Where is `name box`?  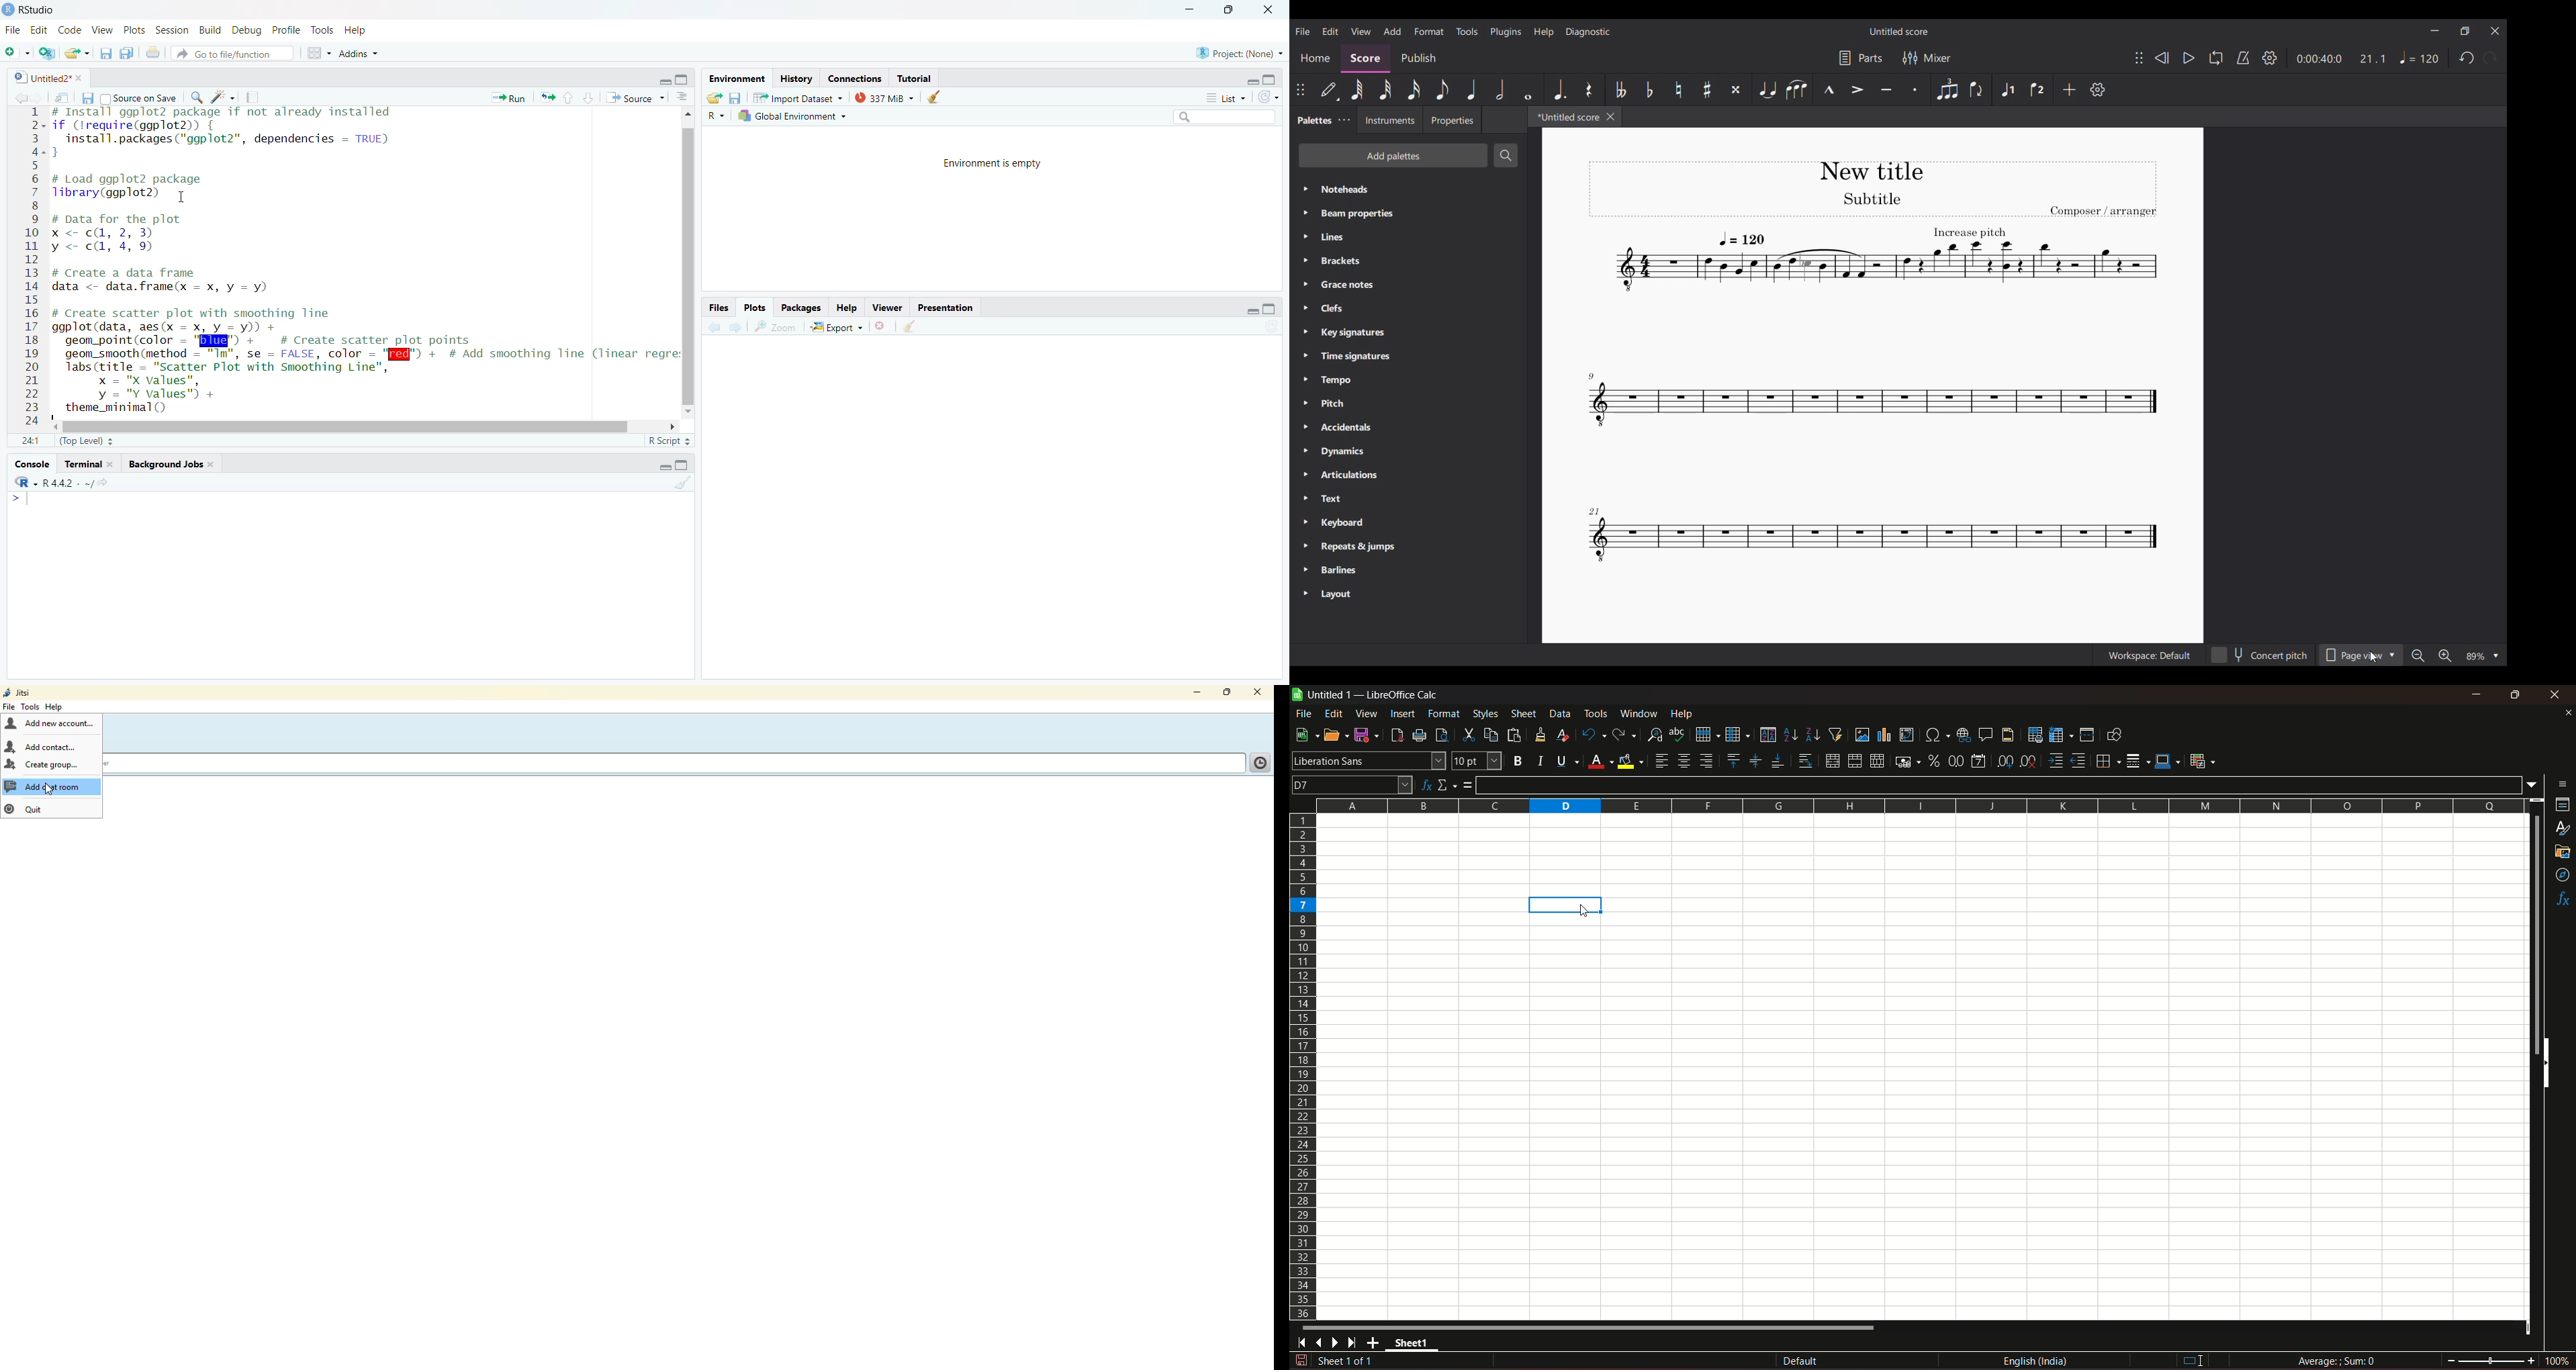 name box is located at coordinates (1352, 784).